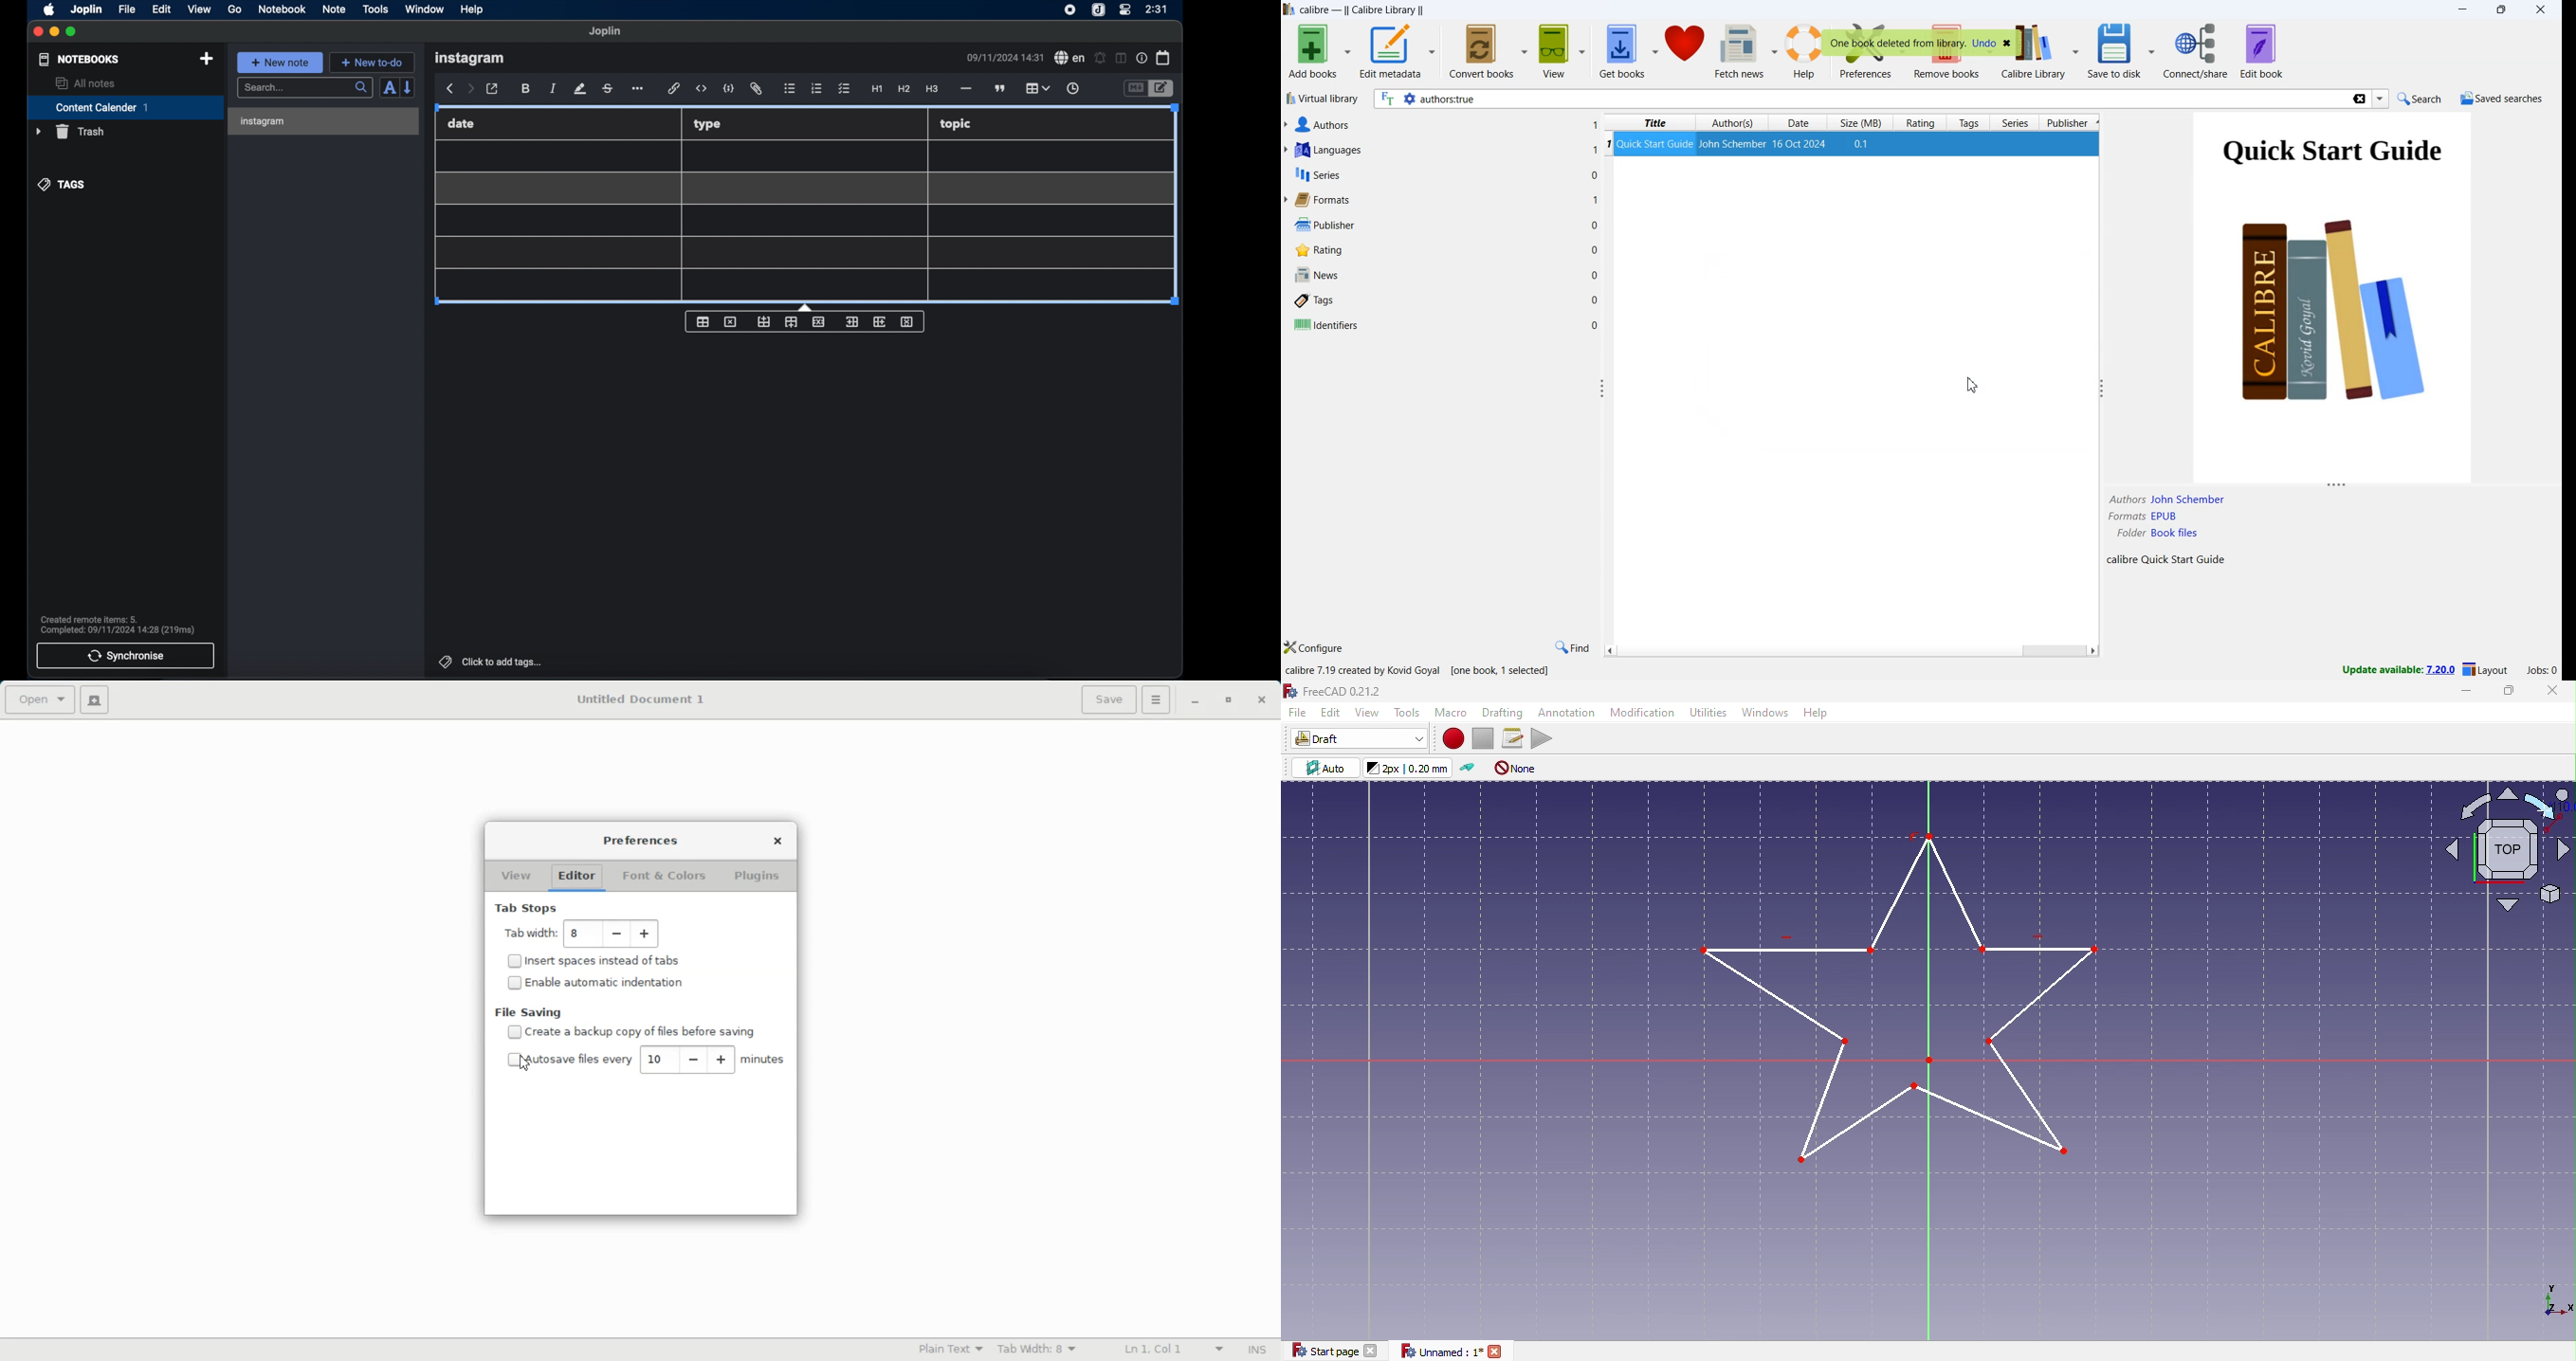  What do you see at coordinates (70, 132) in the screenshot?
I see `trash` at bounding box center [70, 132].